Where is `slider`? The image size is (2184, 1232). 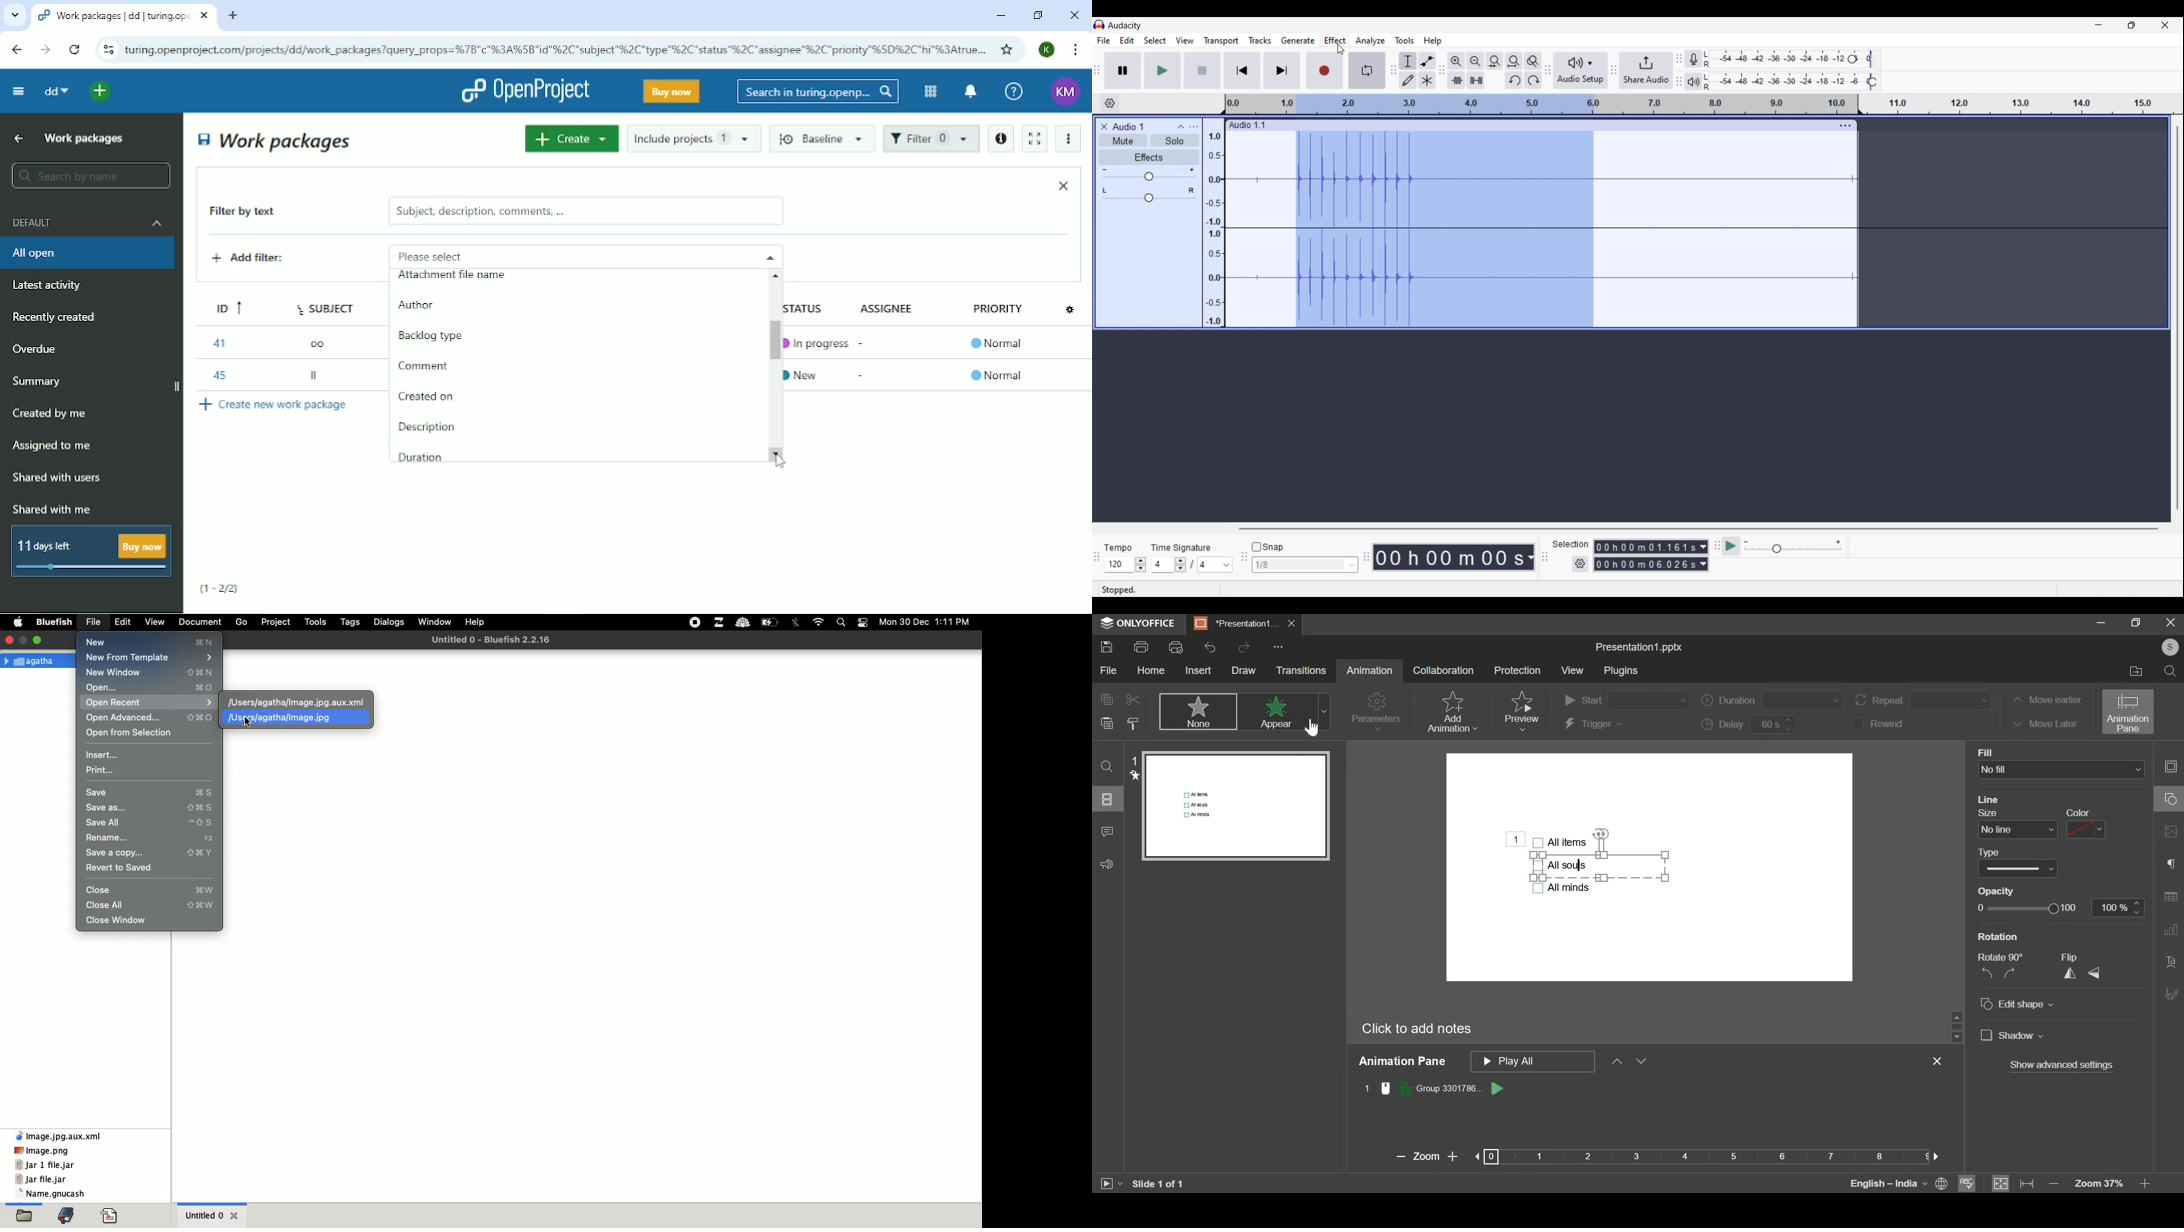 slider is located at coordinates (1956, 1026).